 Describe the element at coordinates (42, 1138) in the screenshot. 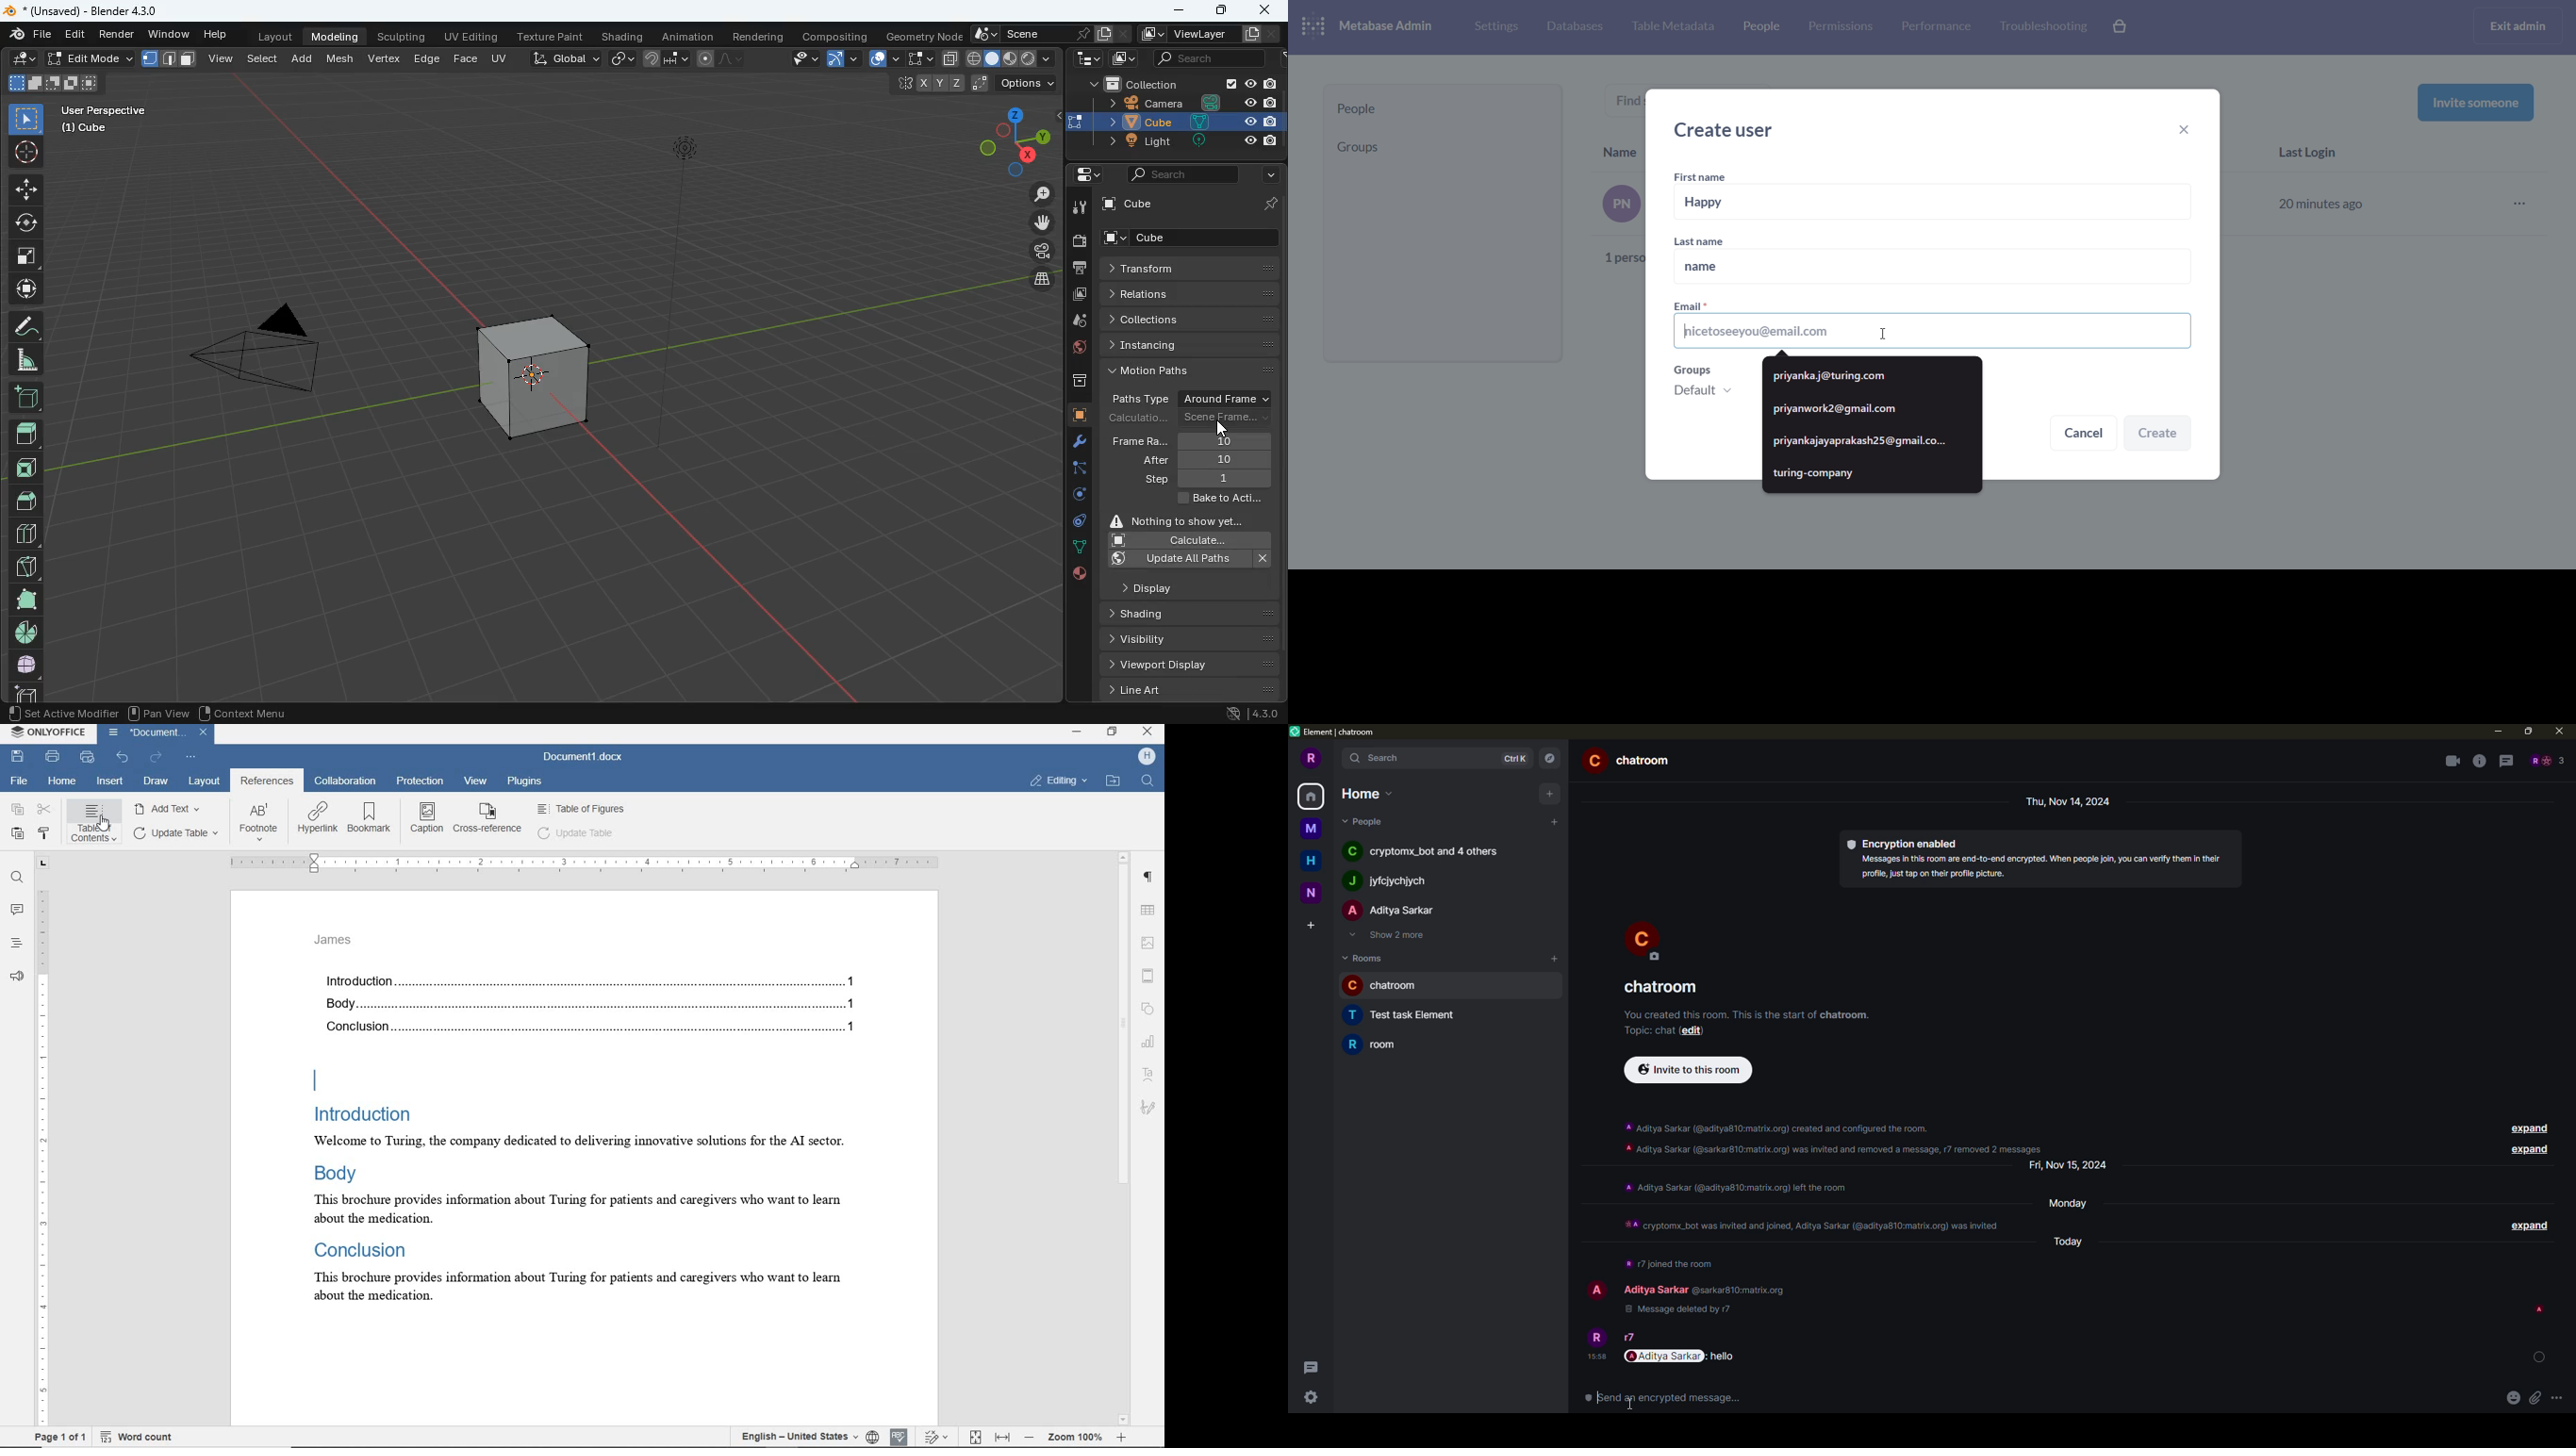

I see `ruler` at that location.